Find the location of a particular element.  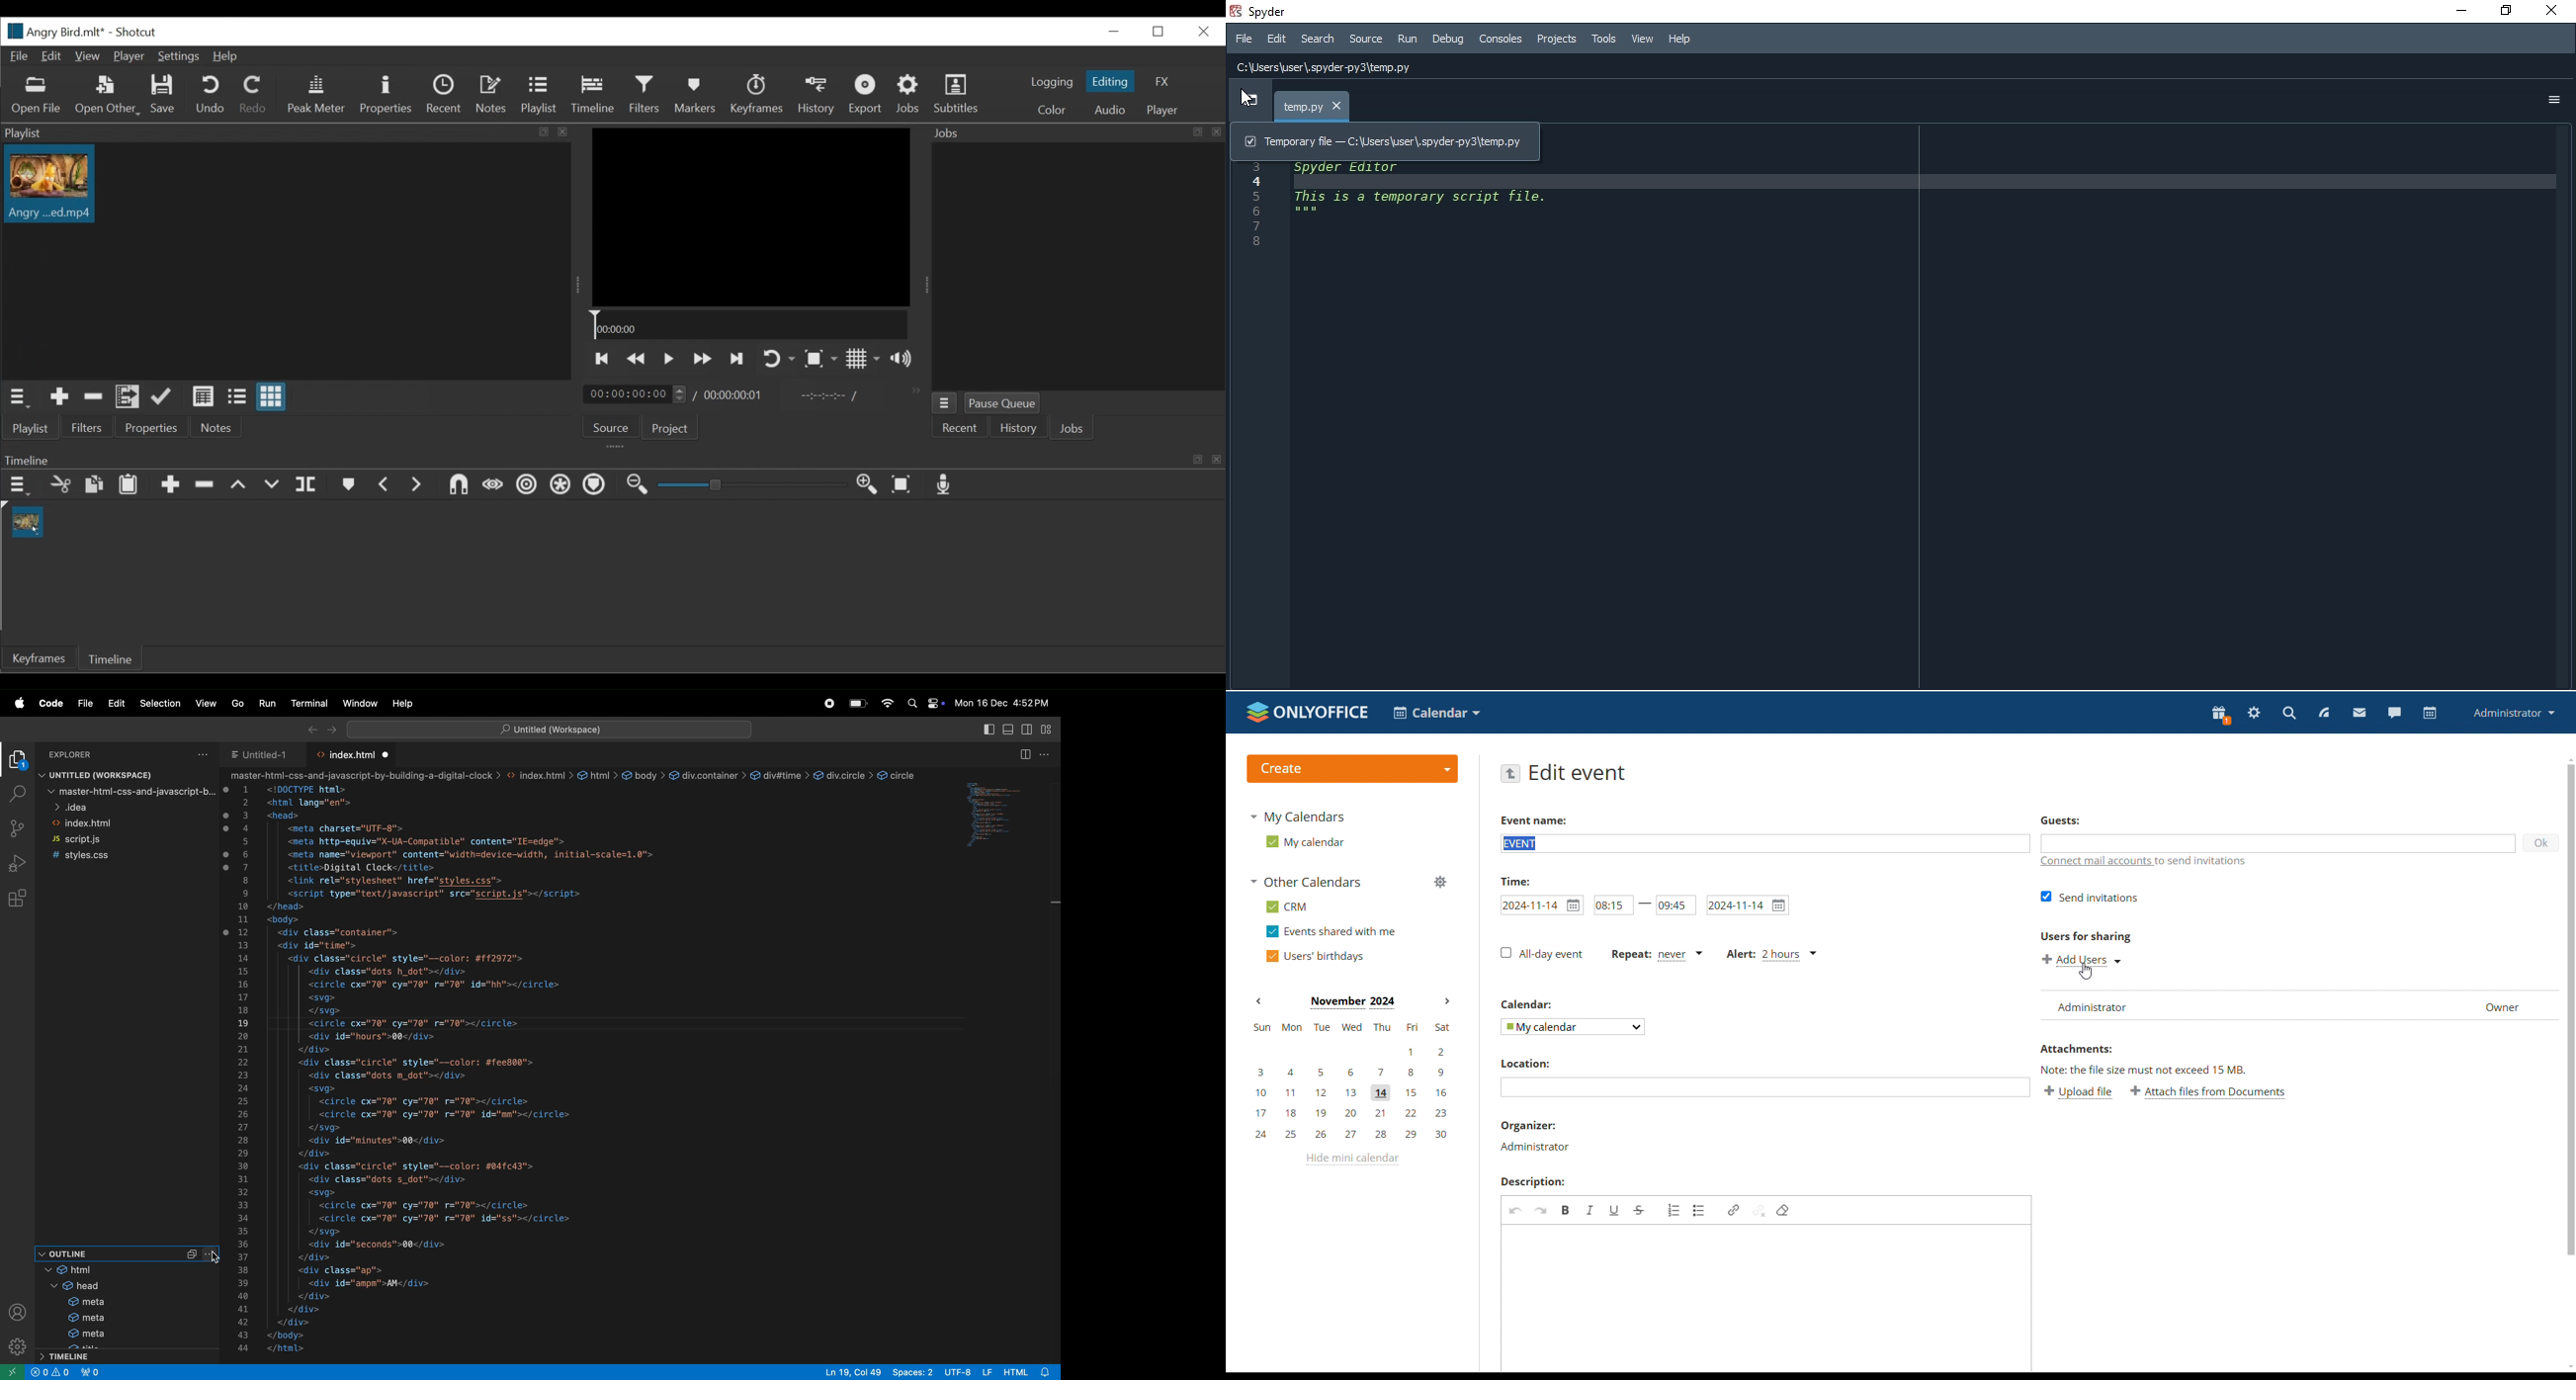

mail is located at coordinates (2359, 712).